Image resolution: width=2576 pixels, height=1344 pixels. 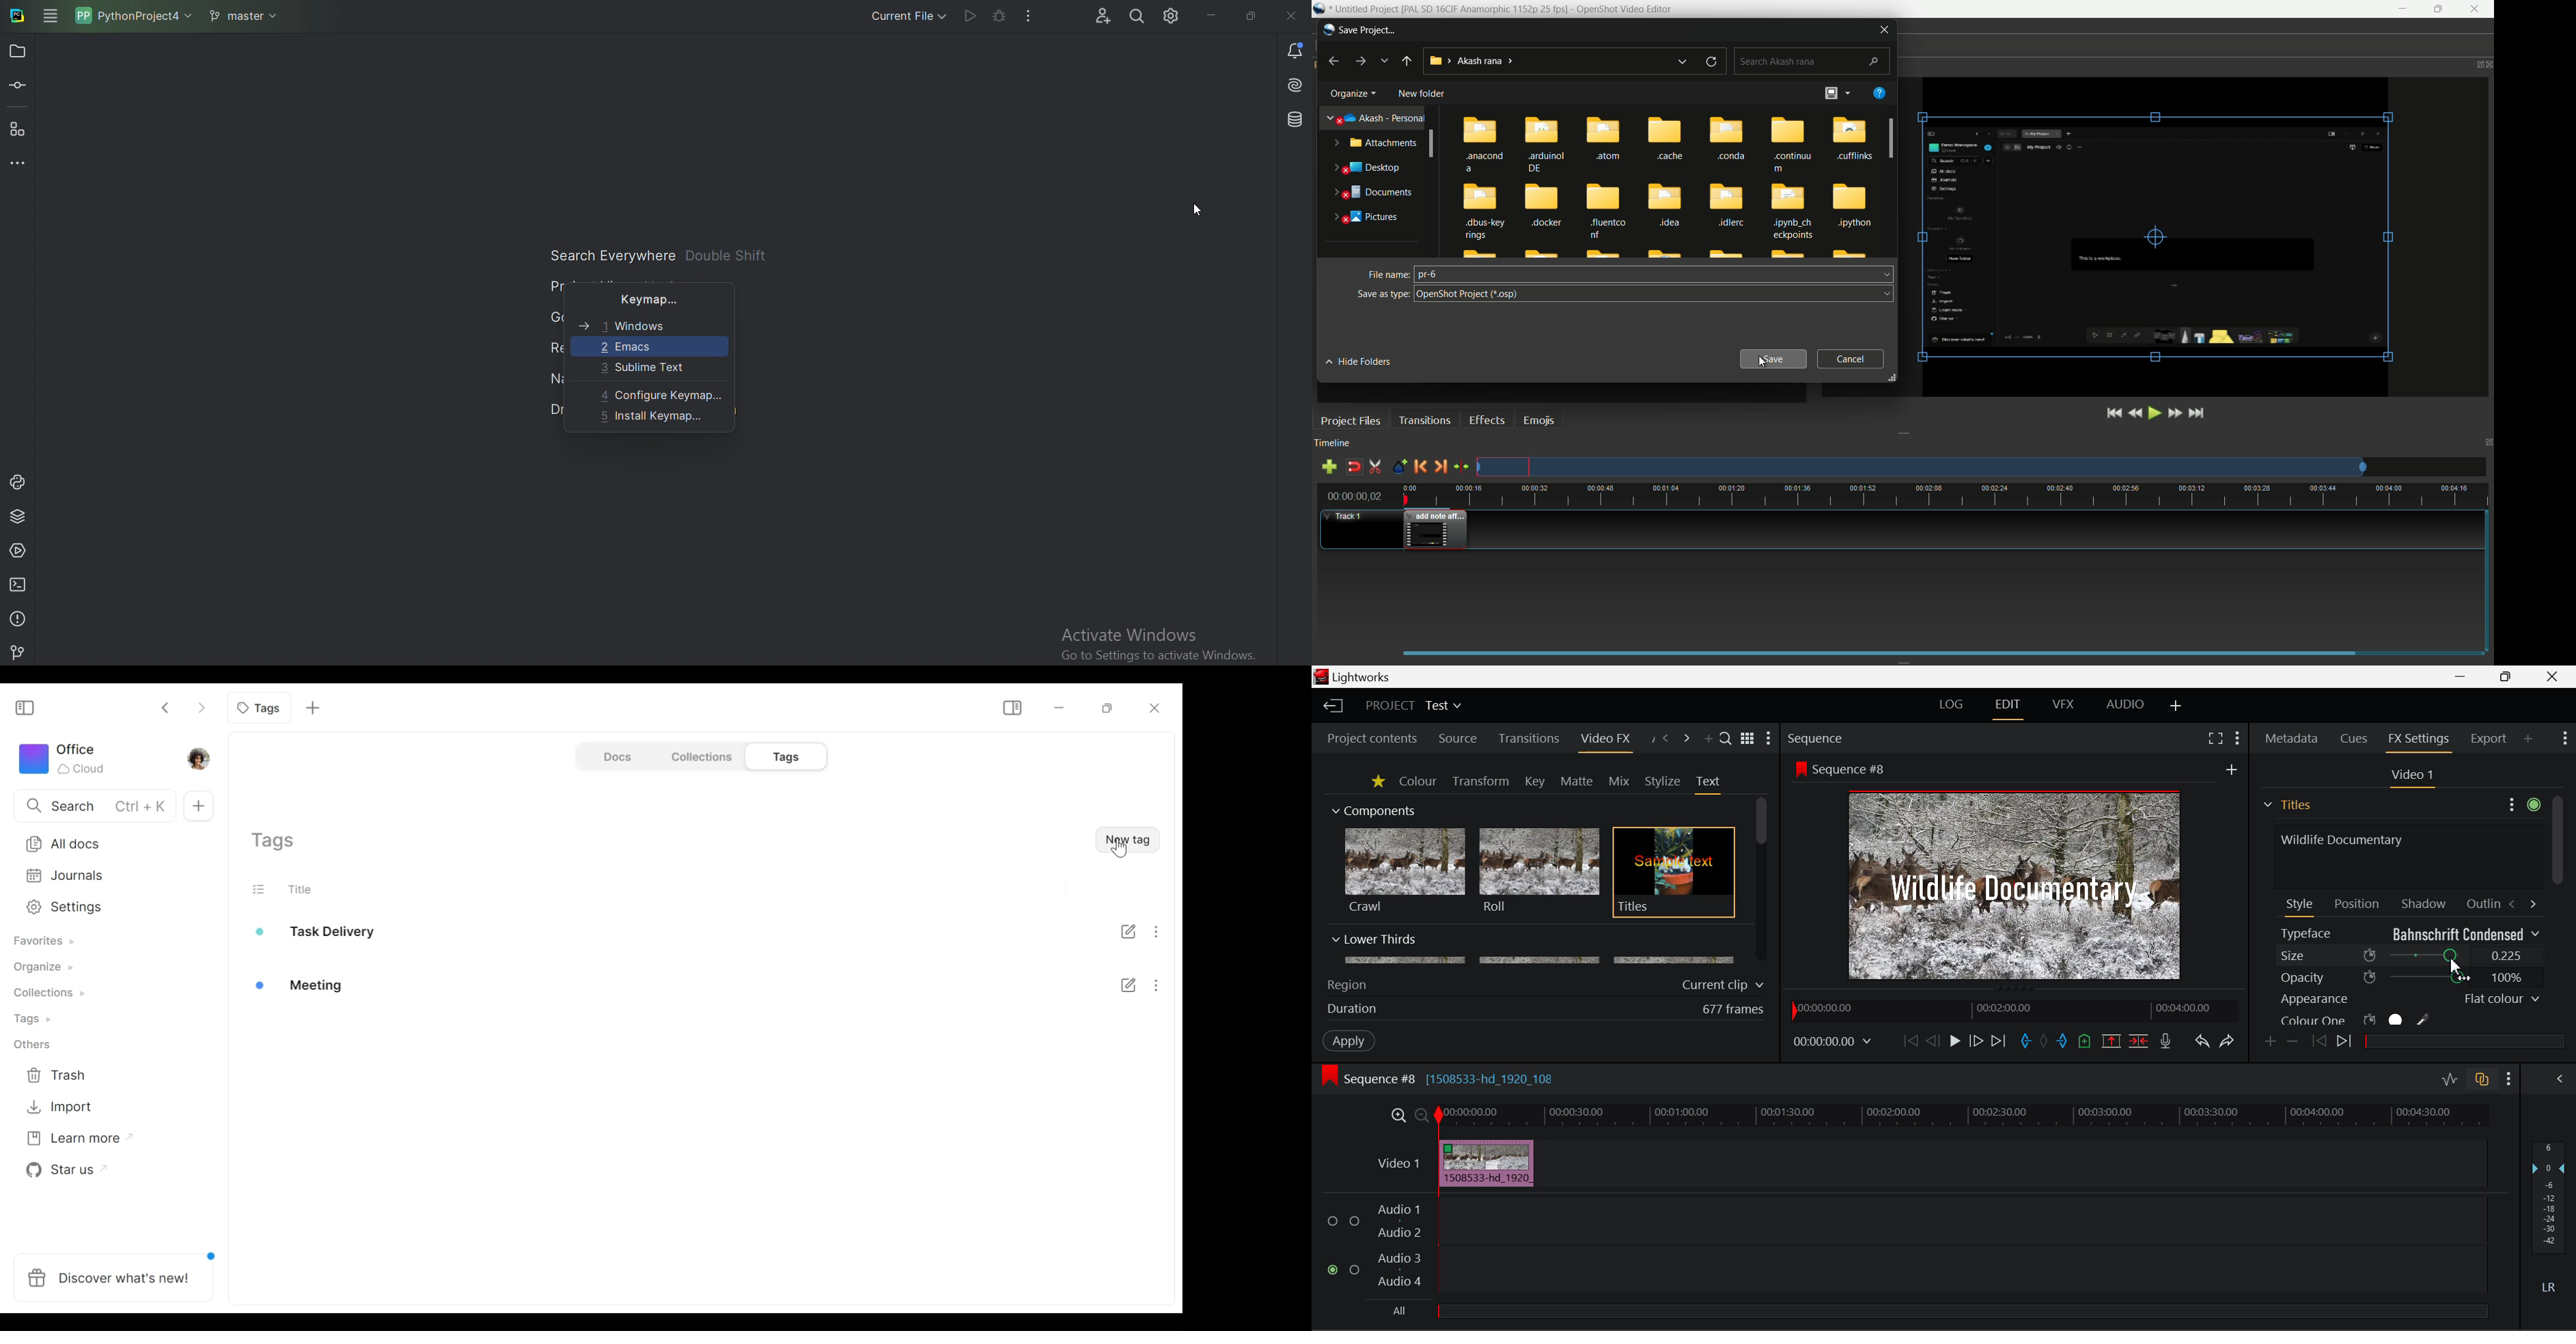 I want to click on add, so click(x=2232, y=769).